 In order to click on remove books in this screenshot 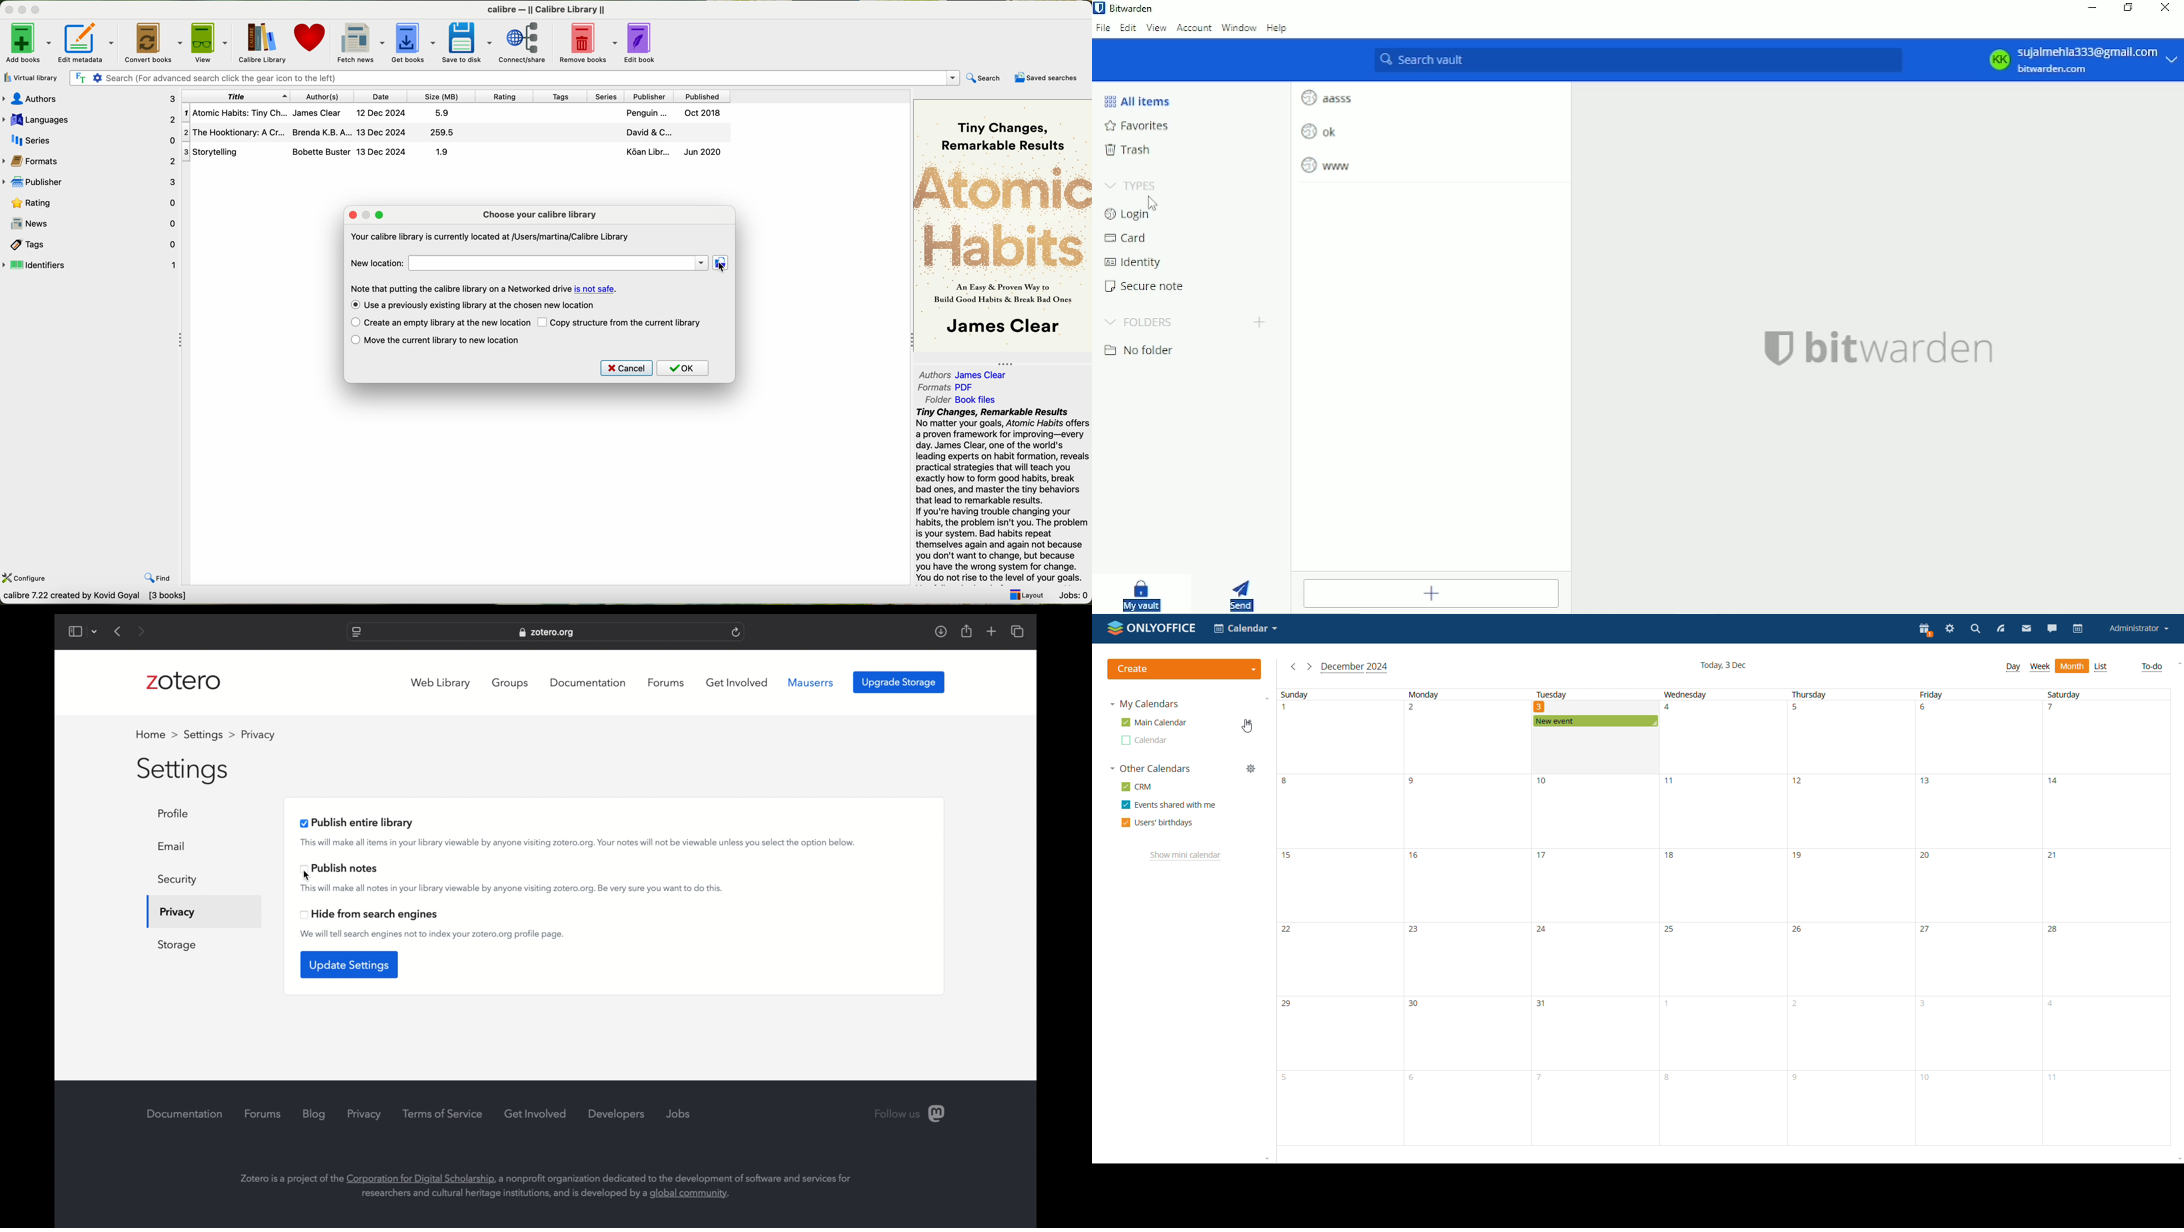, I will do `click(588, 42)`.